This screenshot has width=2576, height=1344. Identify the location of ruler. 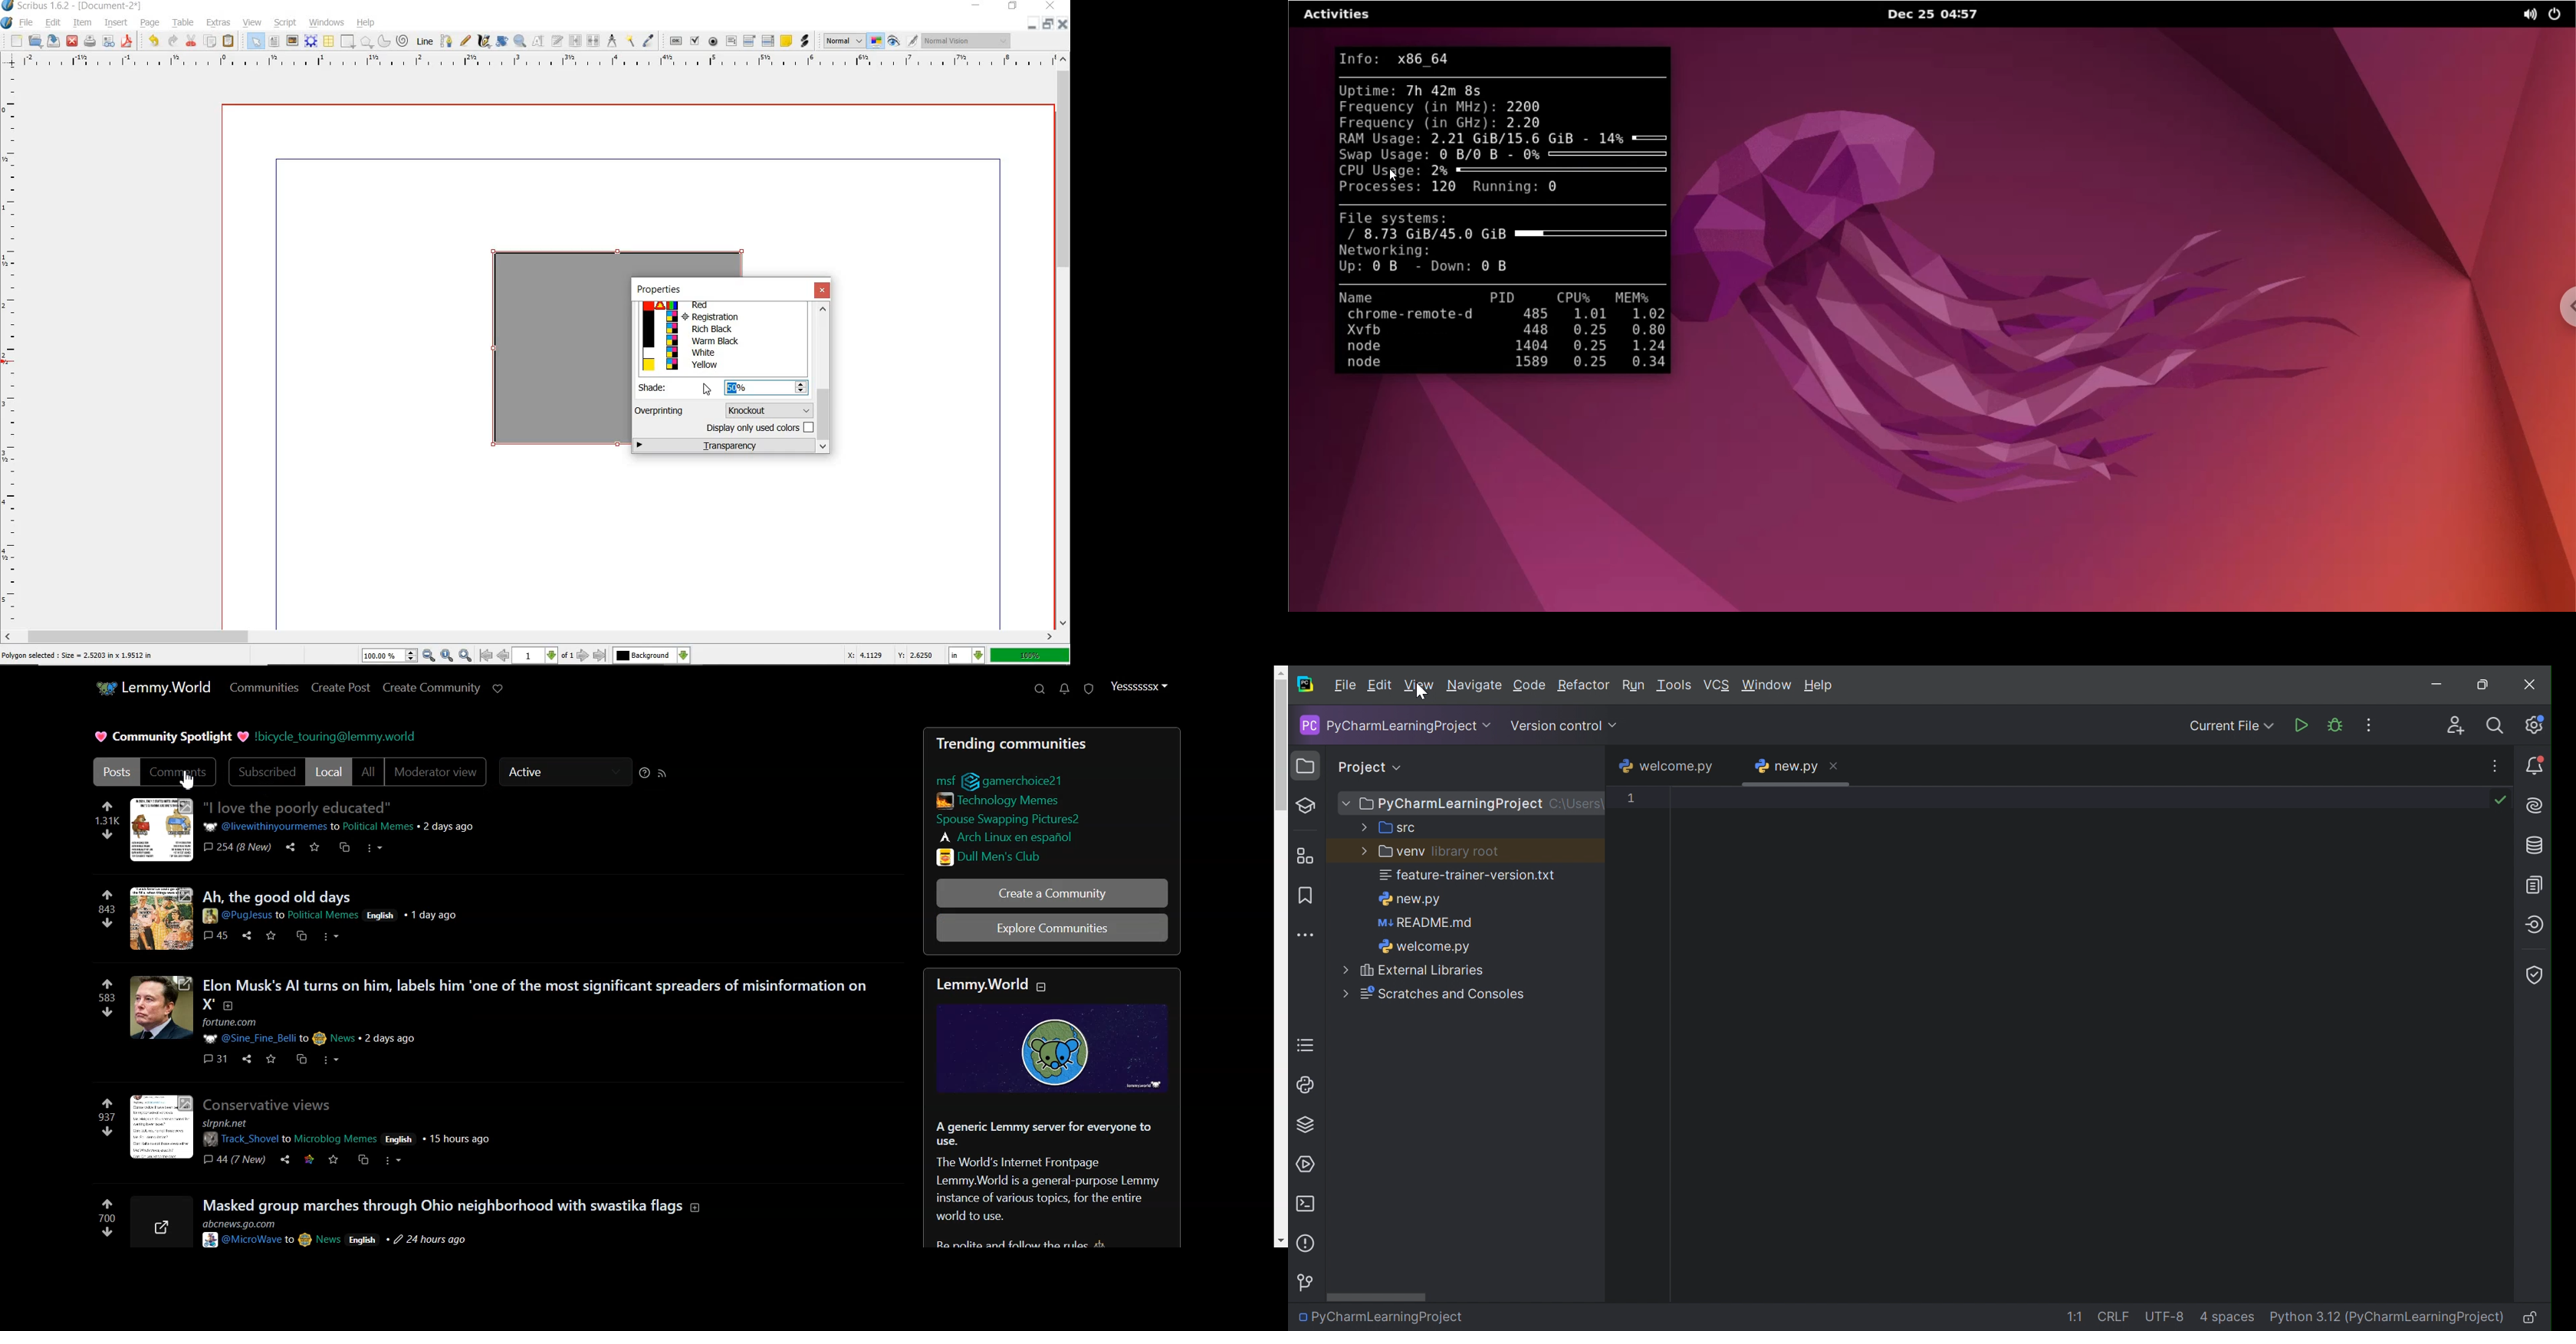
(13, 349).